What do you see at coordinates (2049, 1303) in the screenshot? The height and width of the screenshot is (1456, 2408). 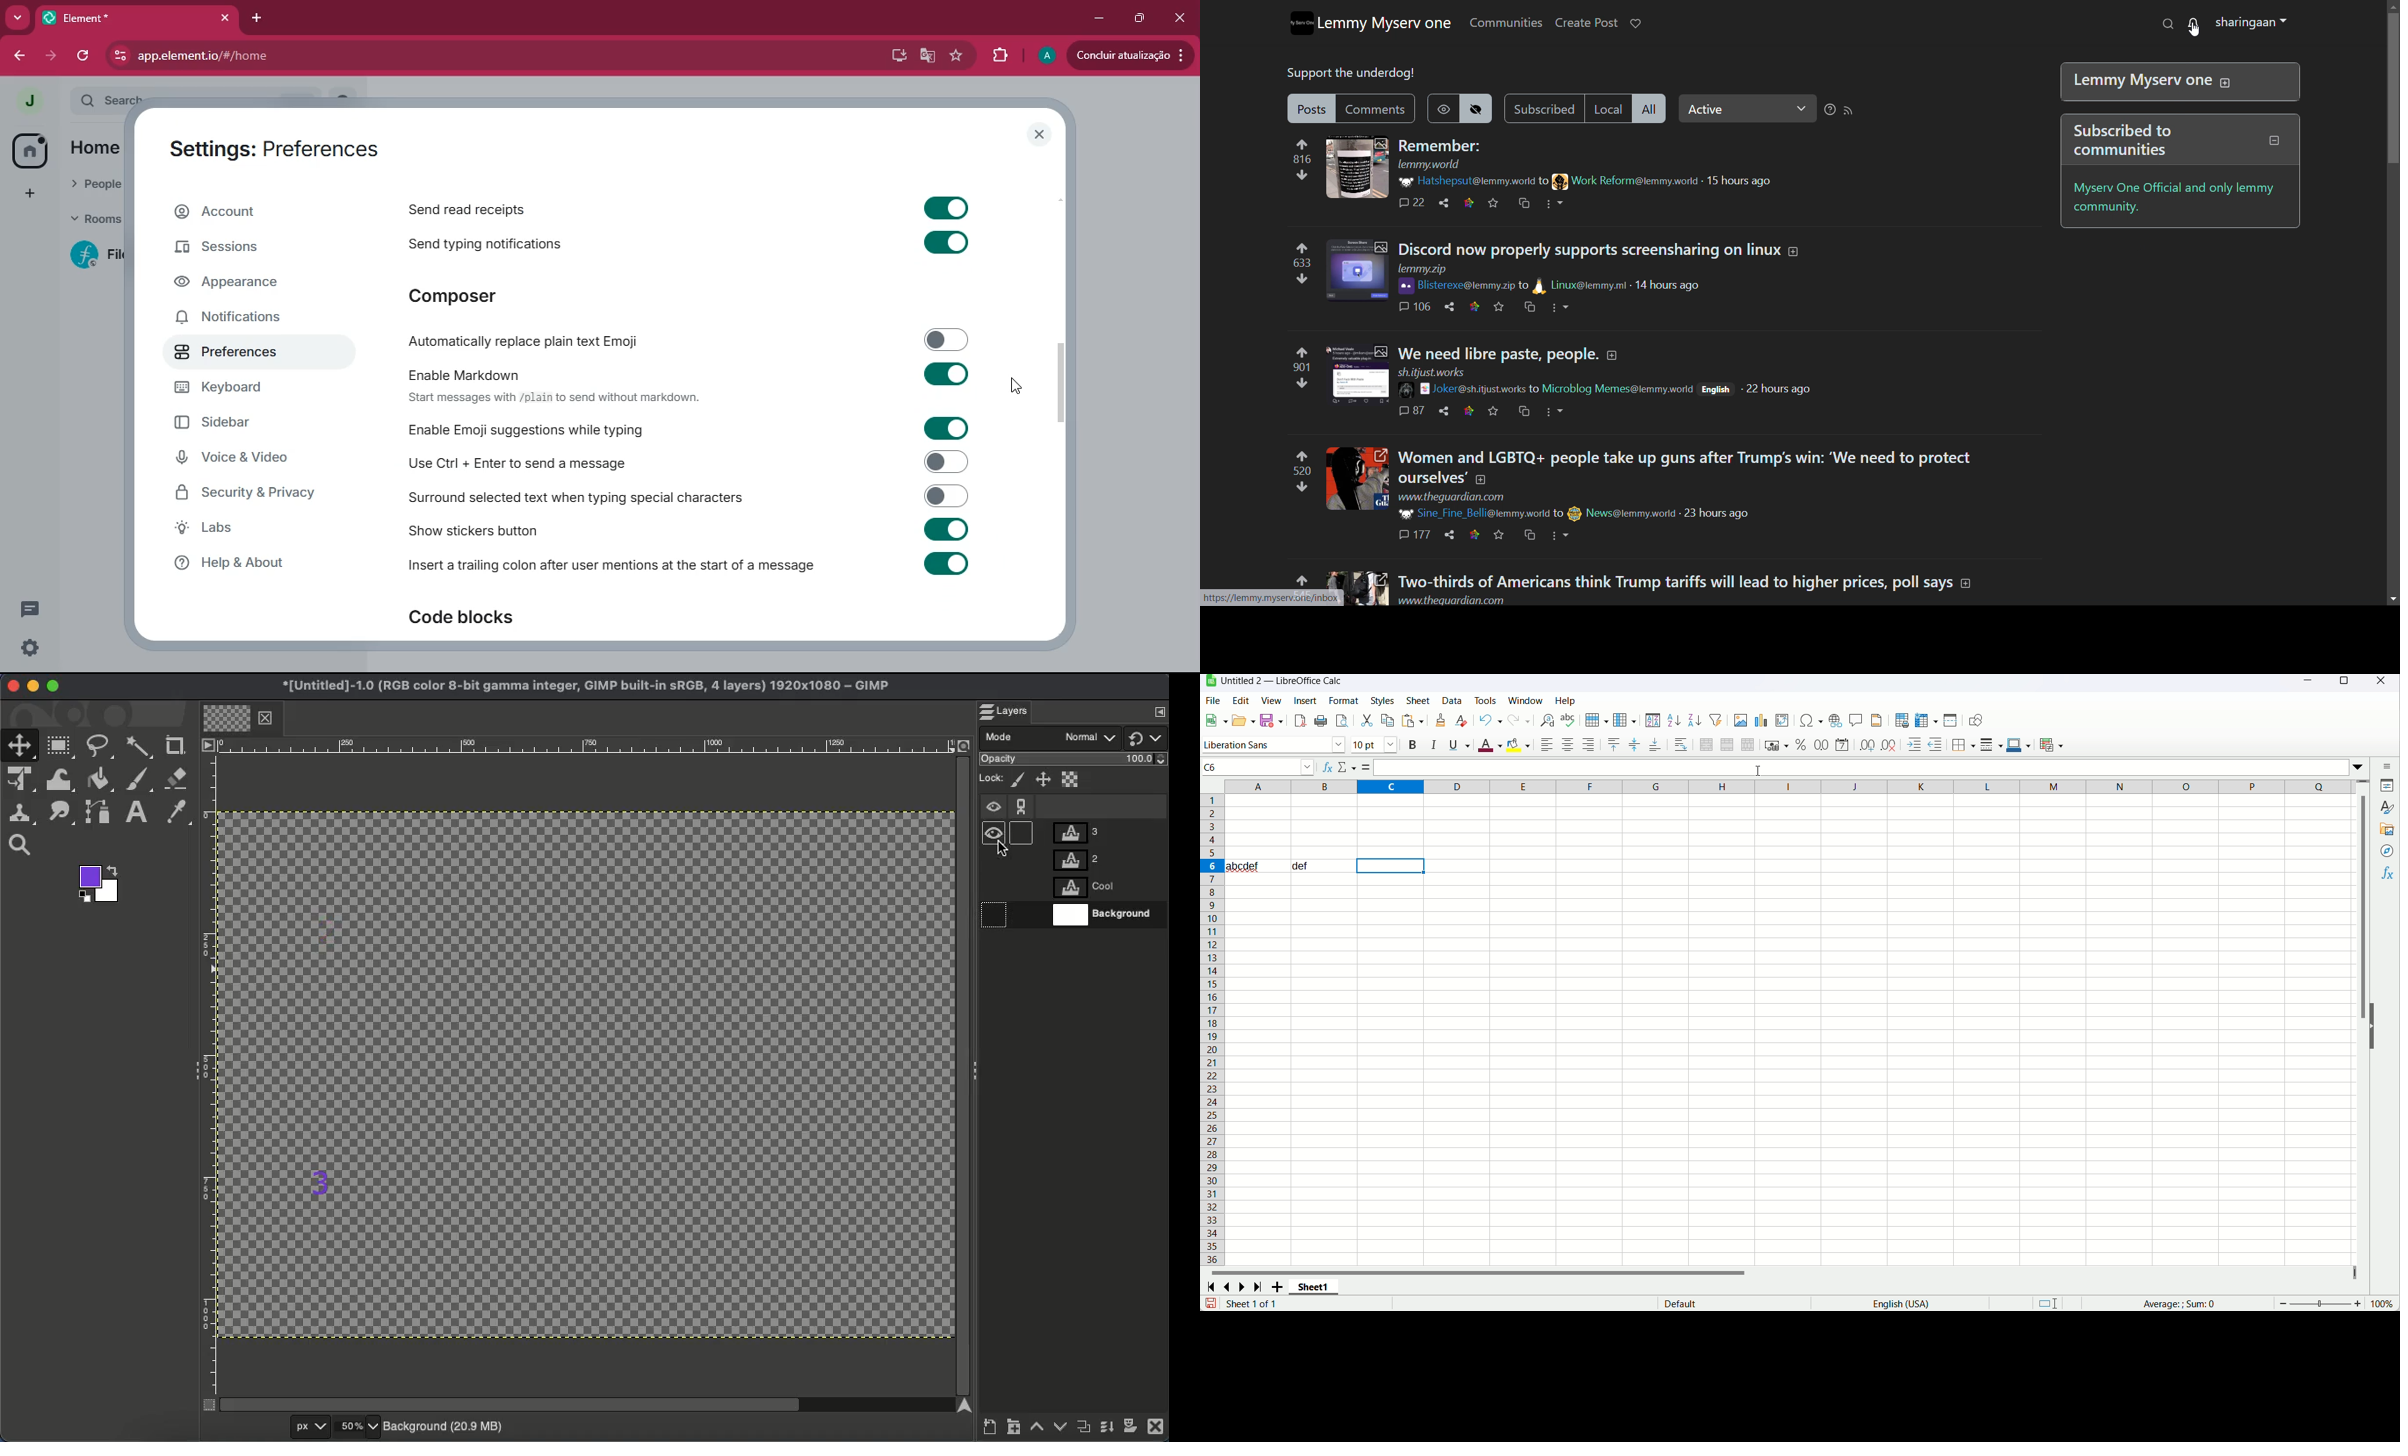 I see `standard selection` at bounding box center [2049, 1303].